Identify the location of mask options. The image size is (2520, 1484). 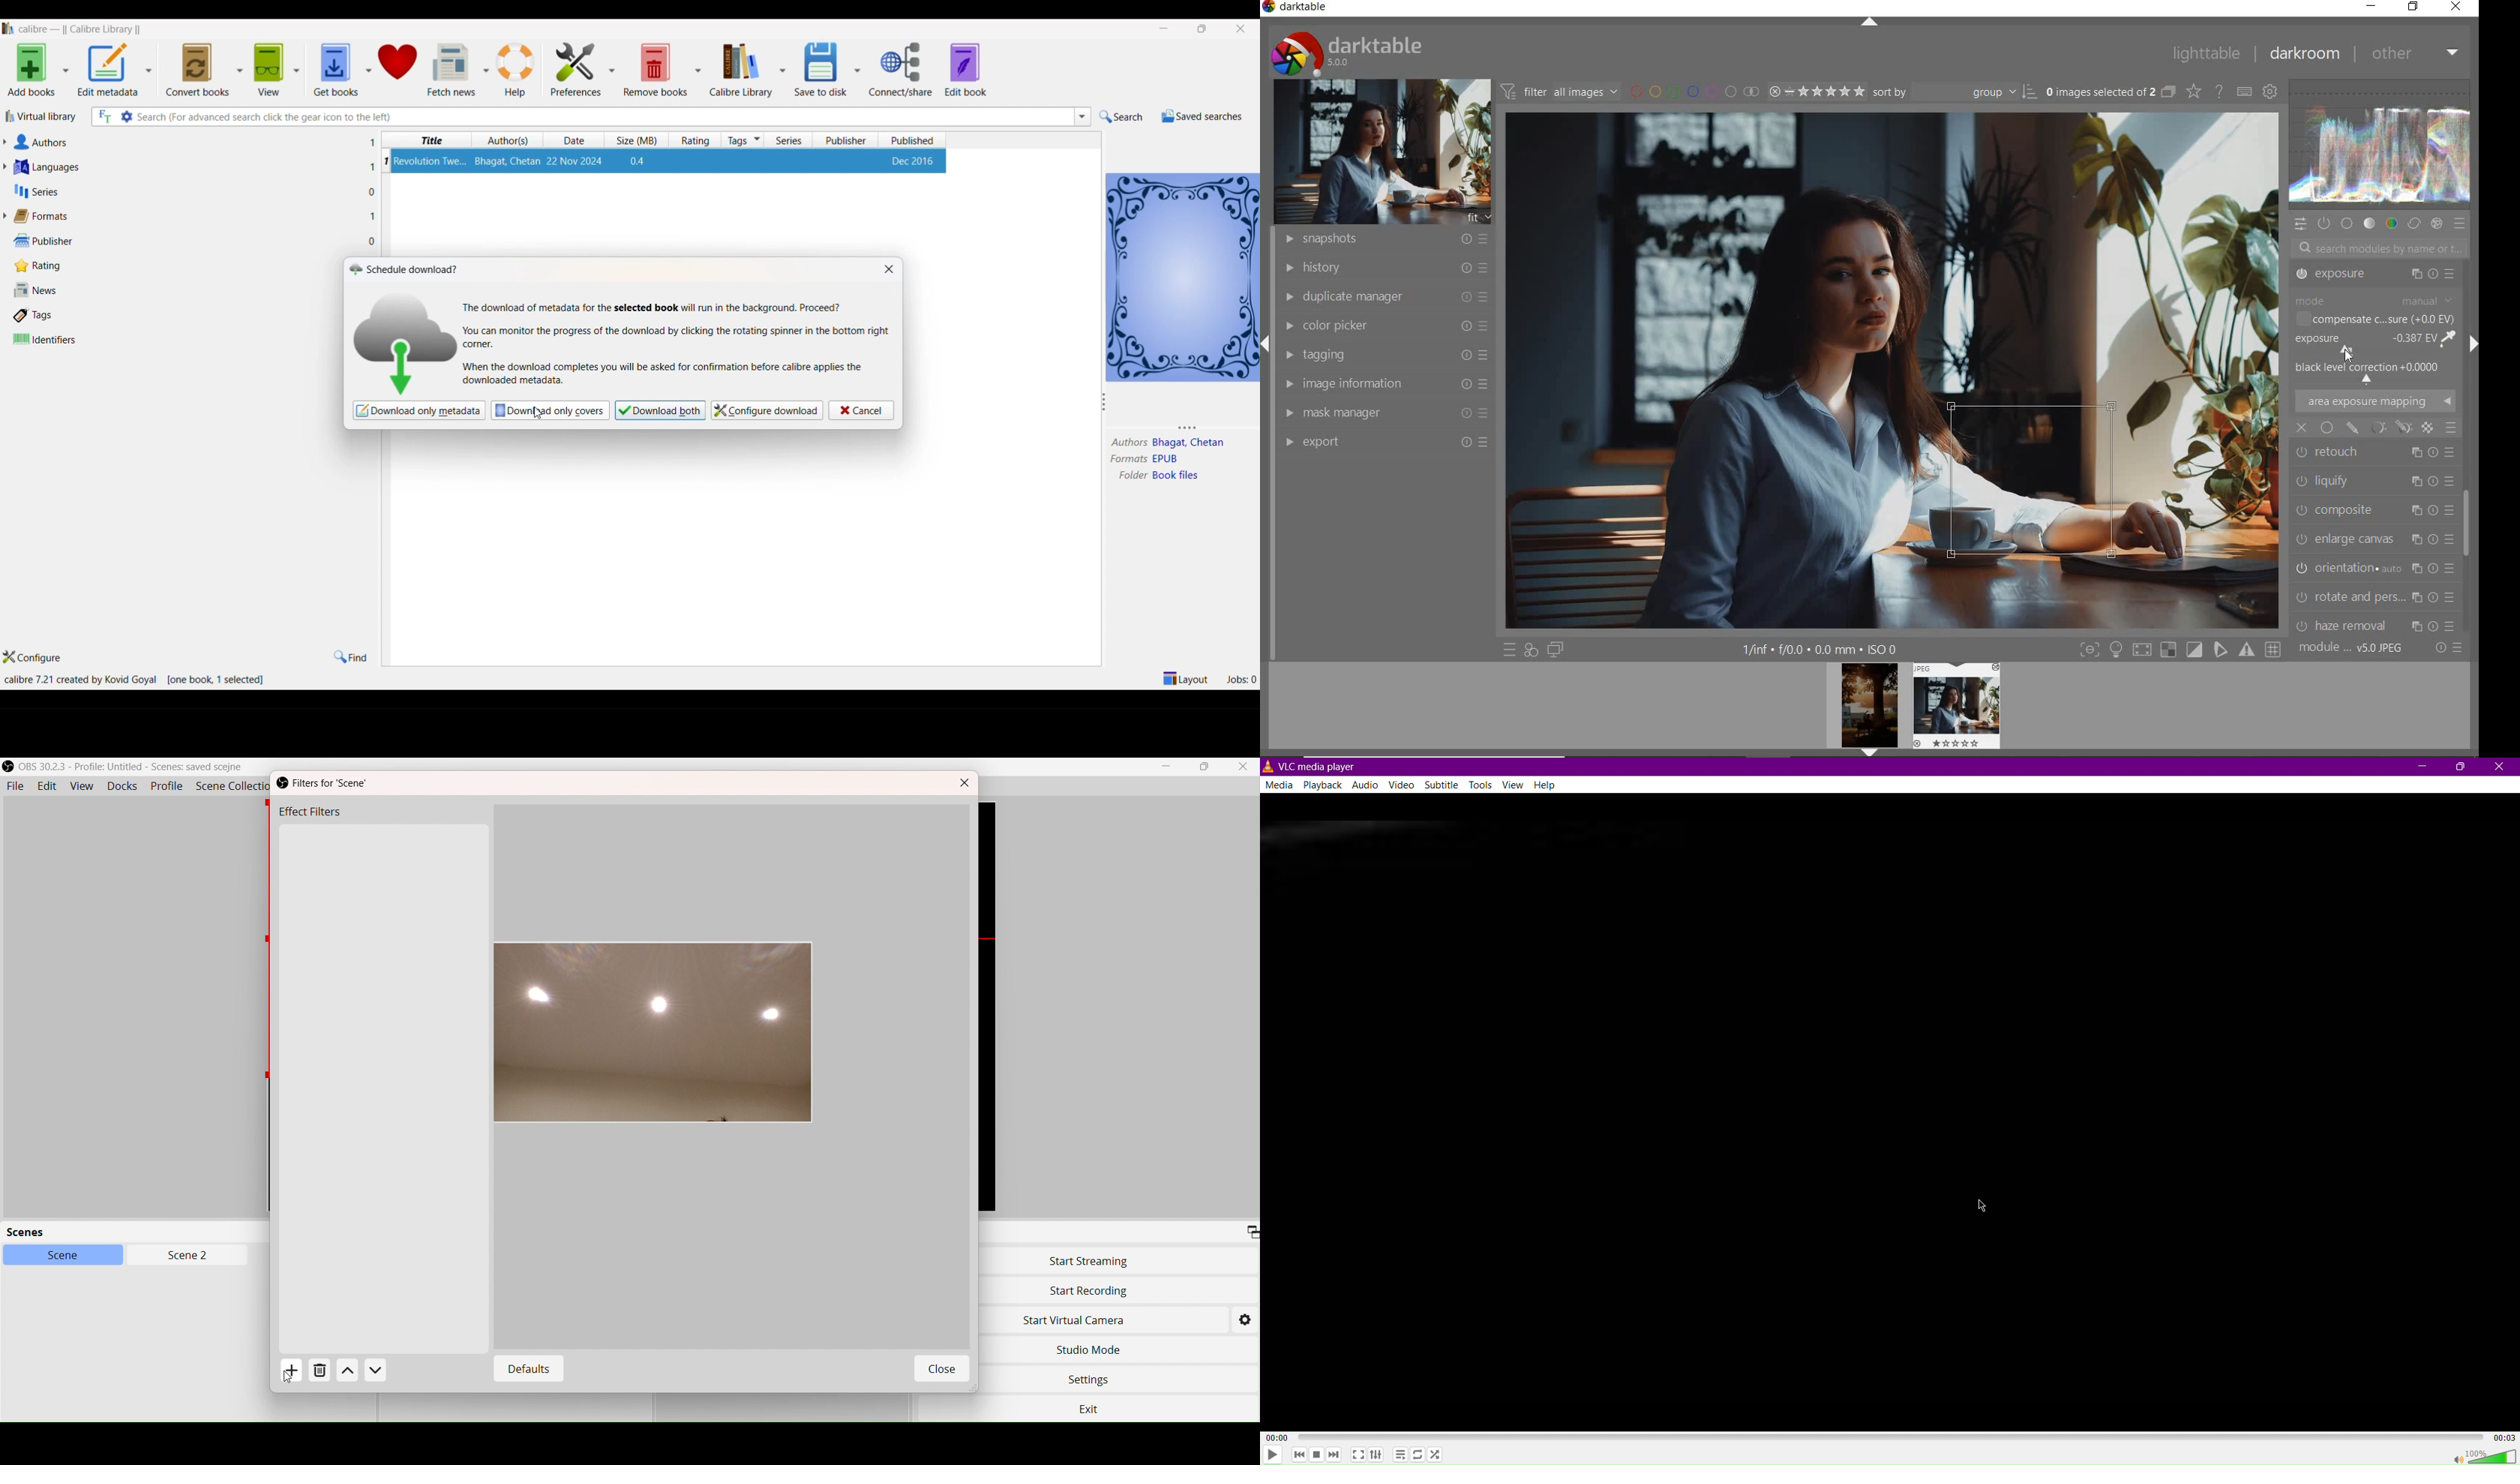
(2389, 427).